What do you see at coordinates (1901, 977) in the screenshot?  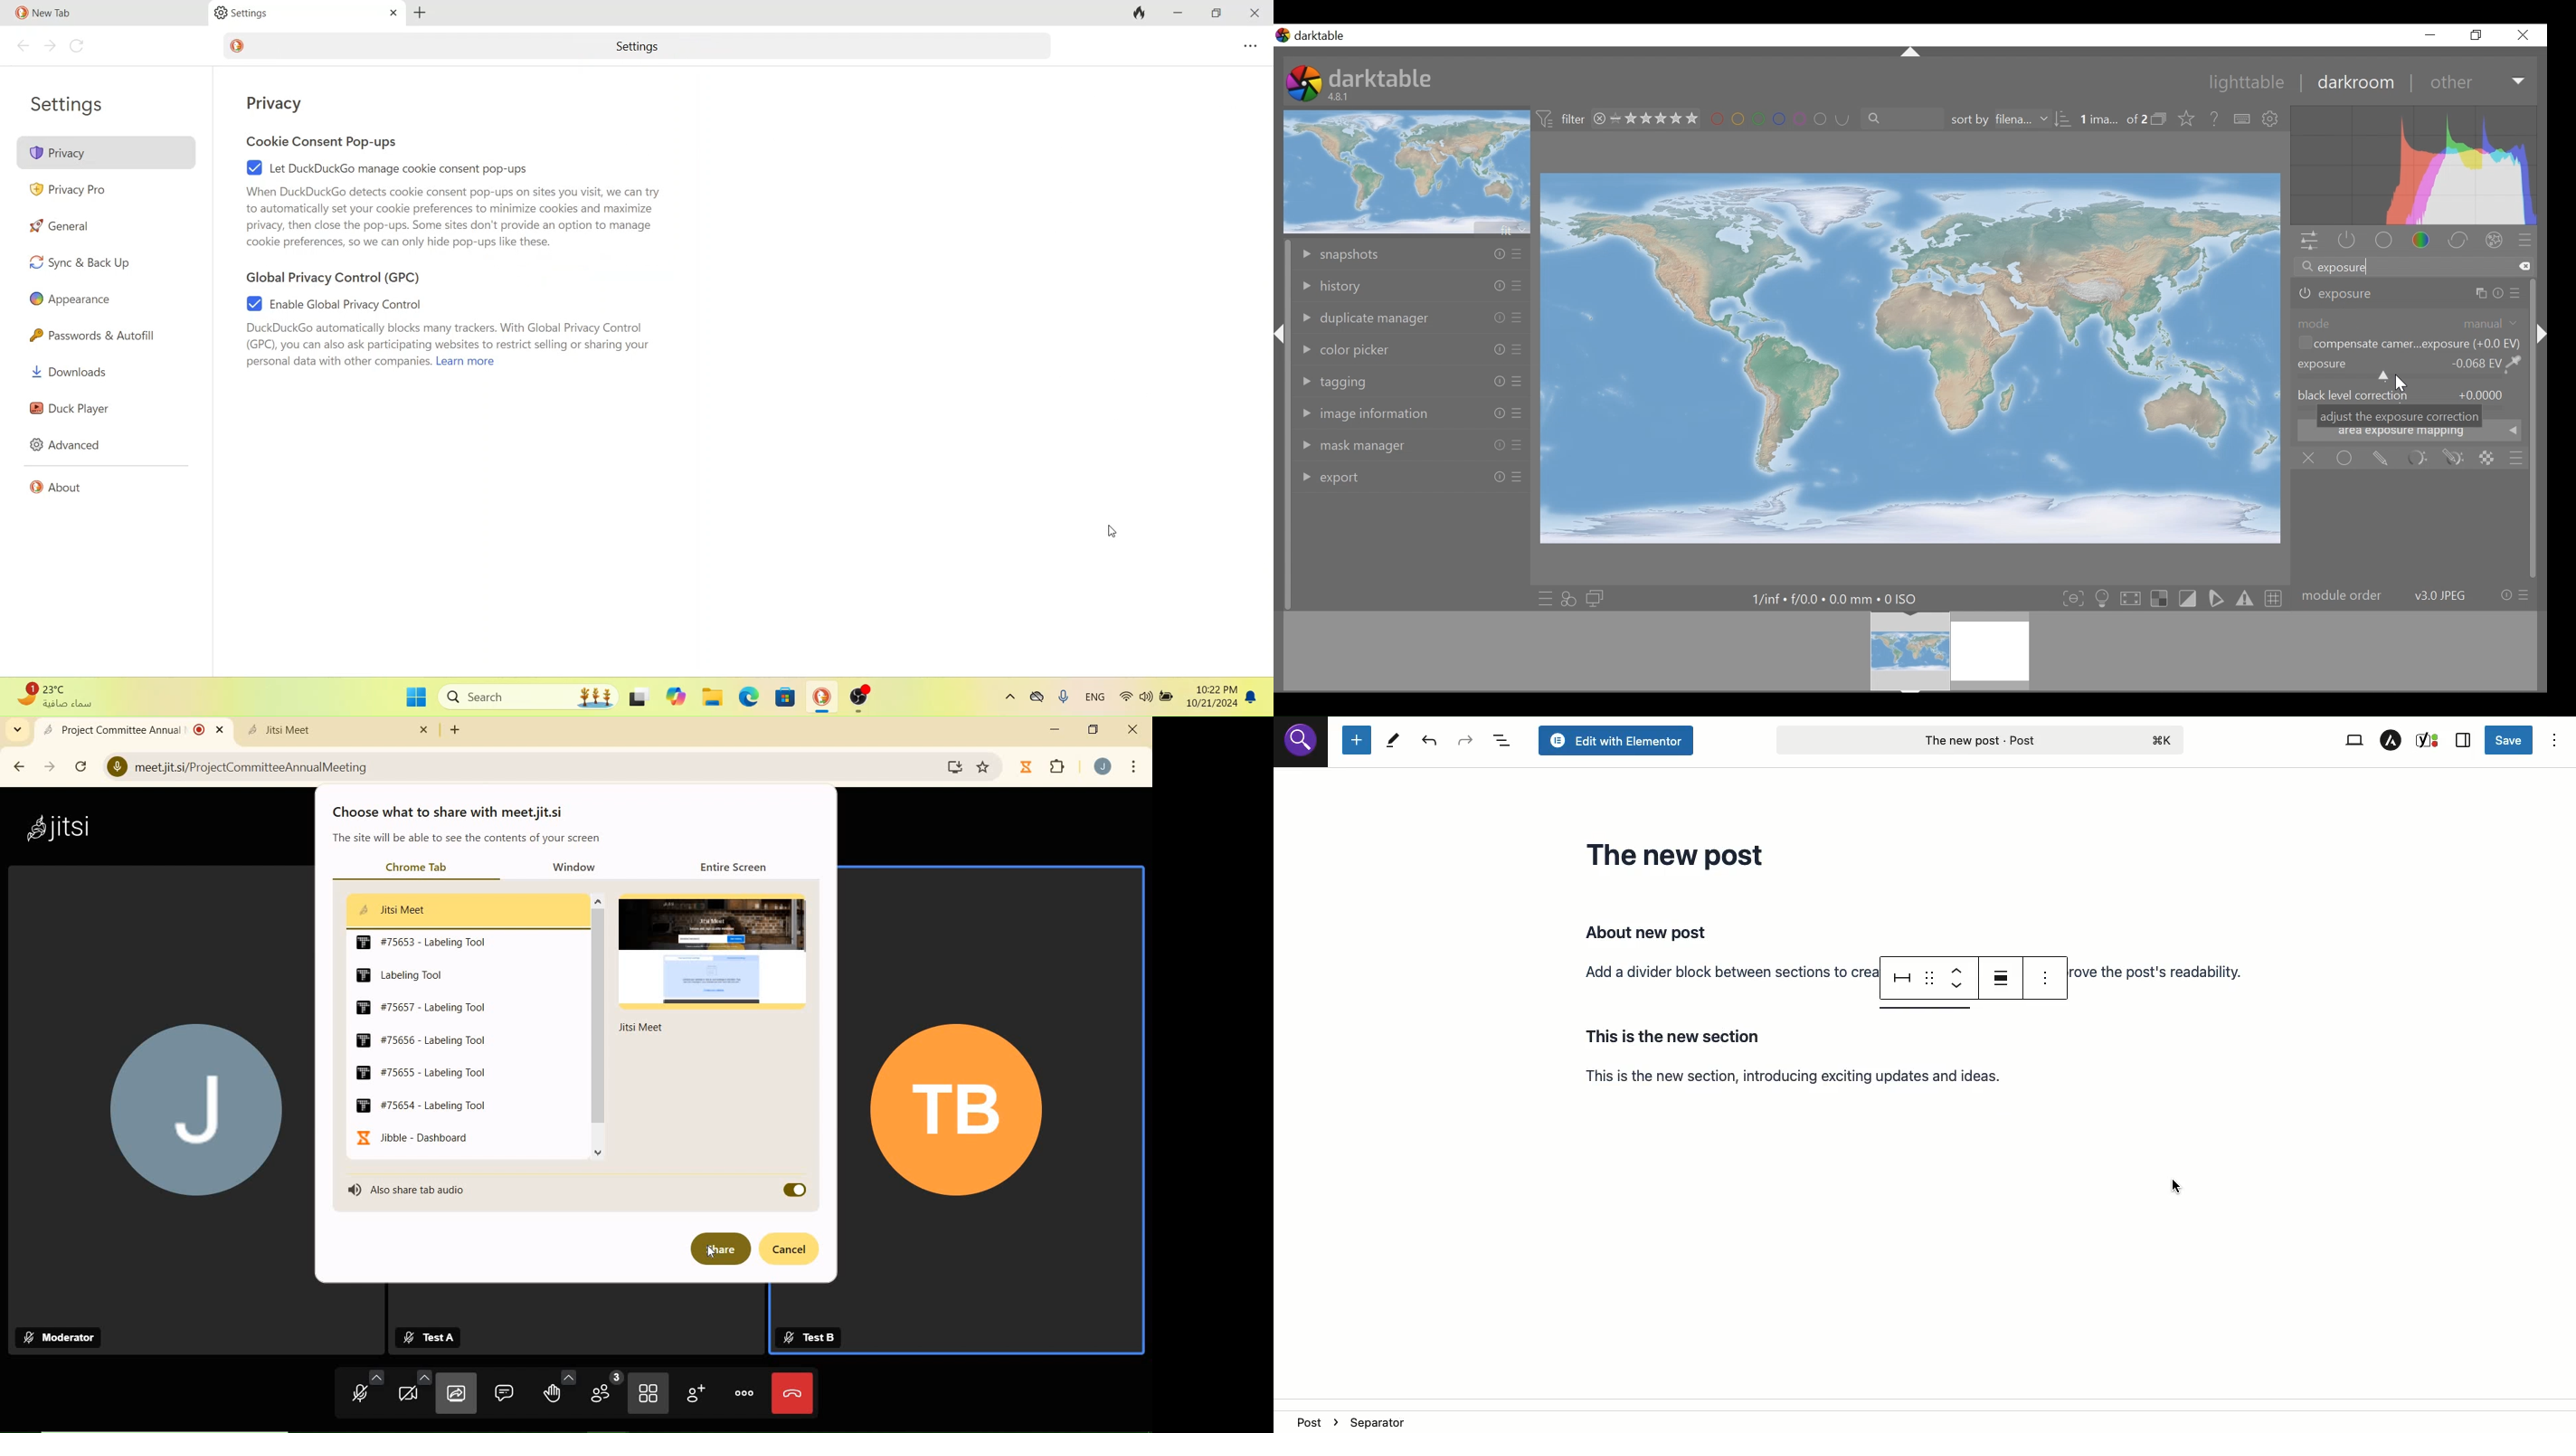 I see `Separator` at bounding box center [1901, 977].